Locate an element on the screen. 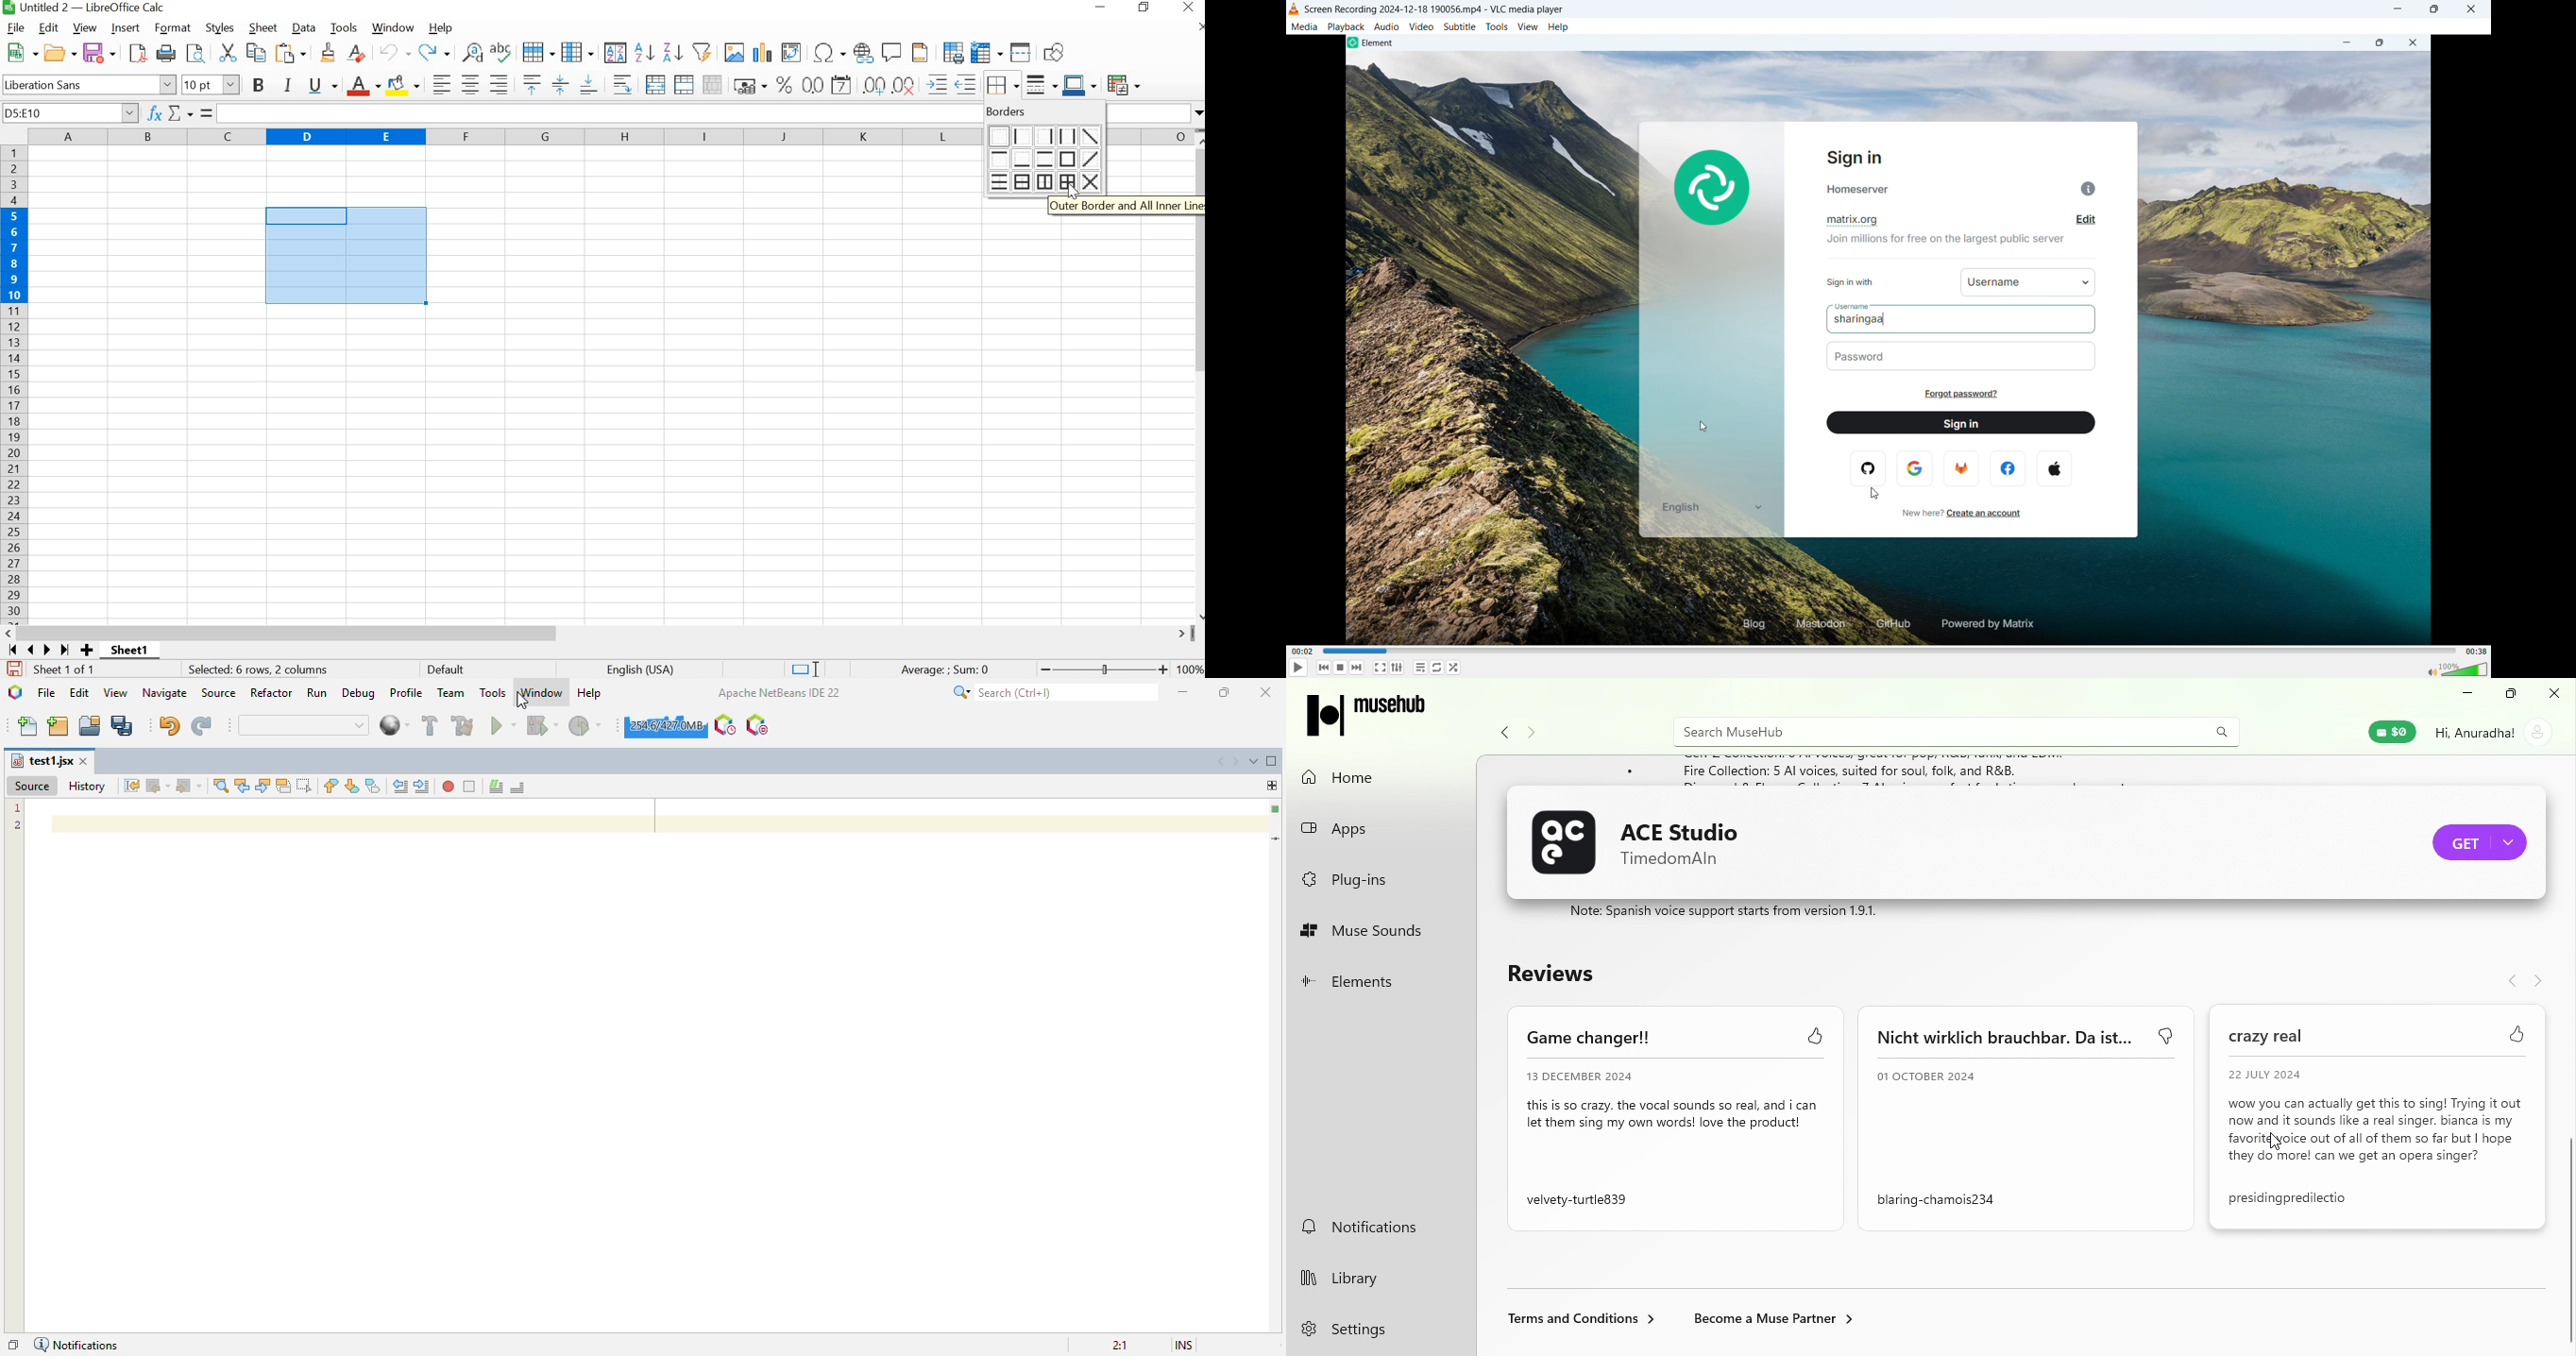  STYLES is located at coordinates (221, 28).